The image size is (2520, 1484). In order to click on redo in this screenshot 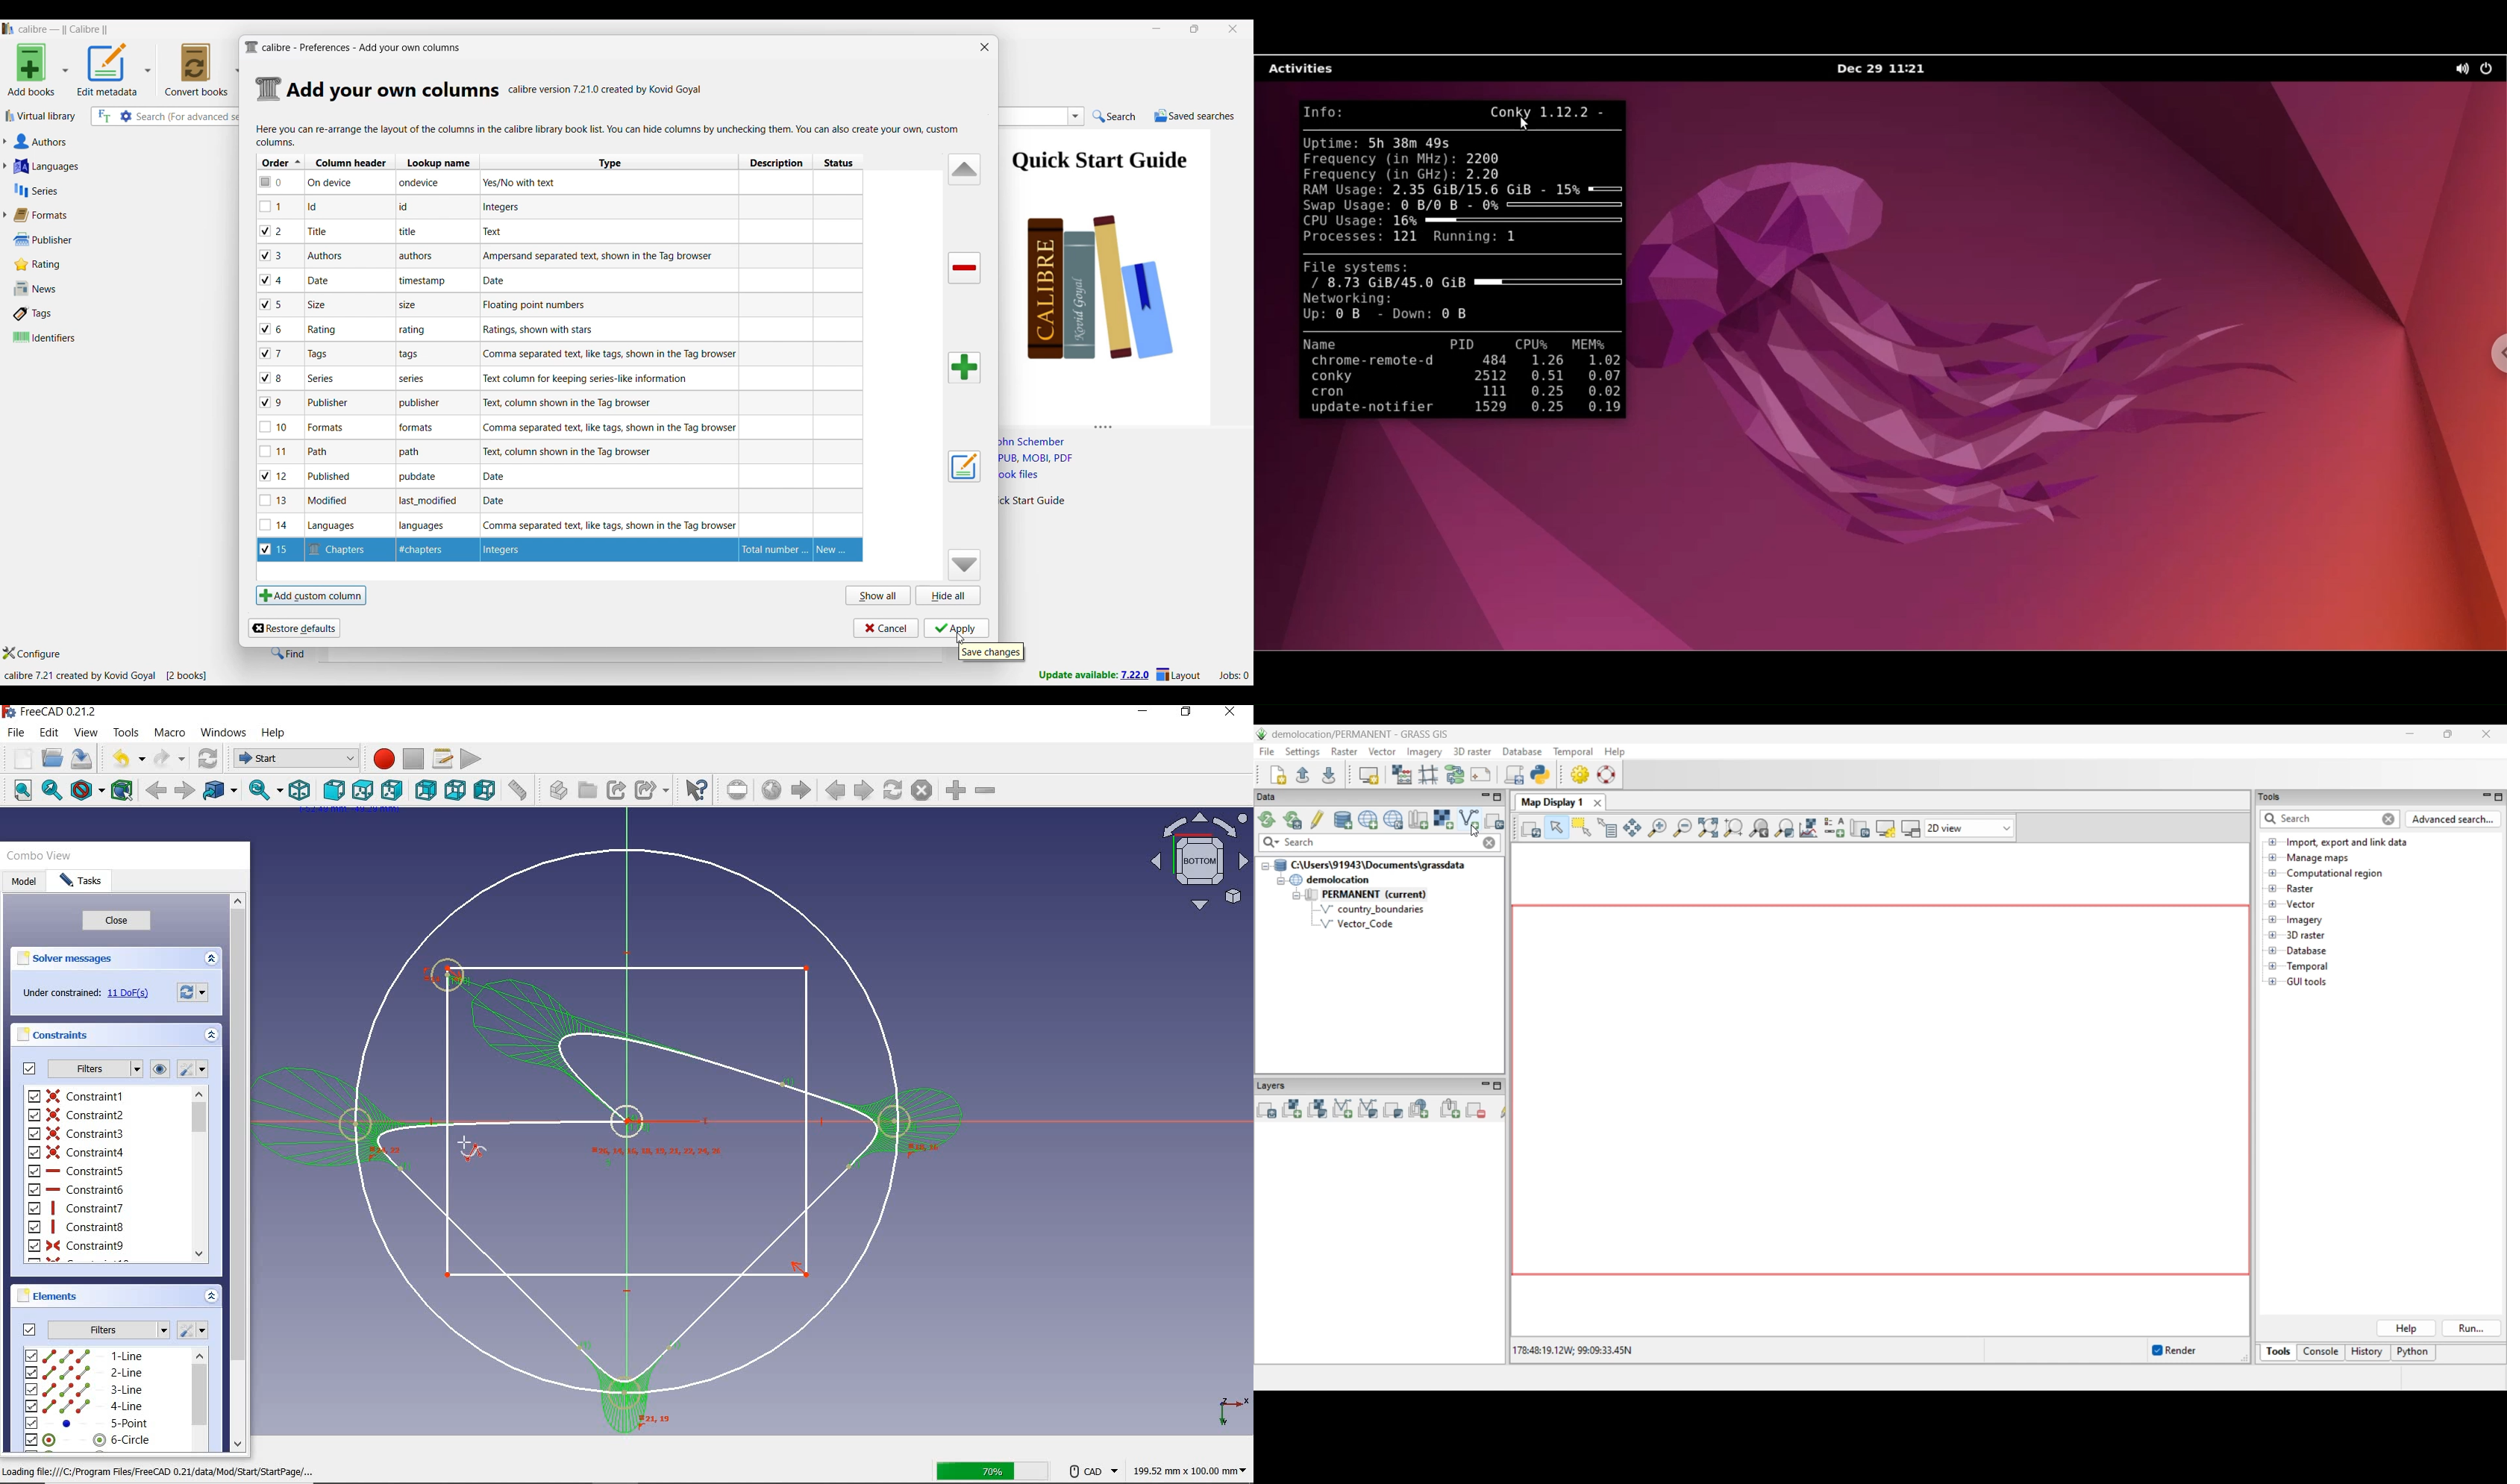, I will do `click(166, 759)`.